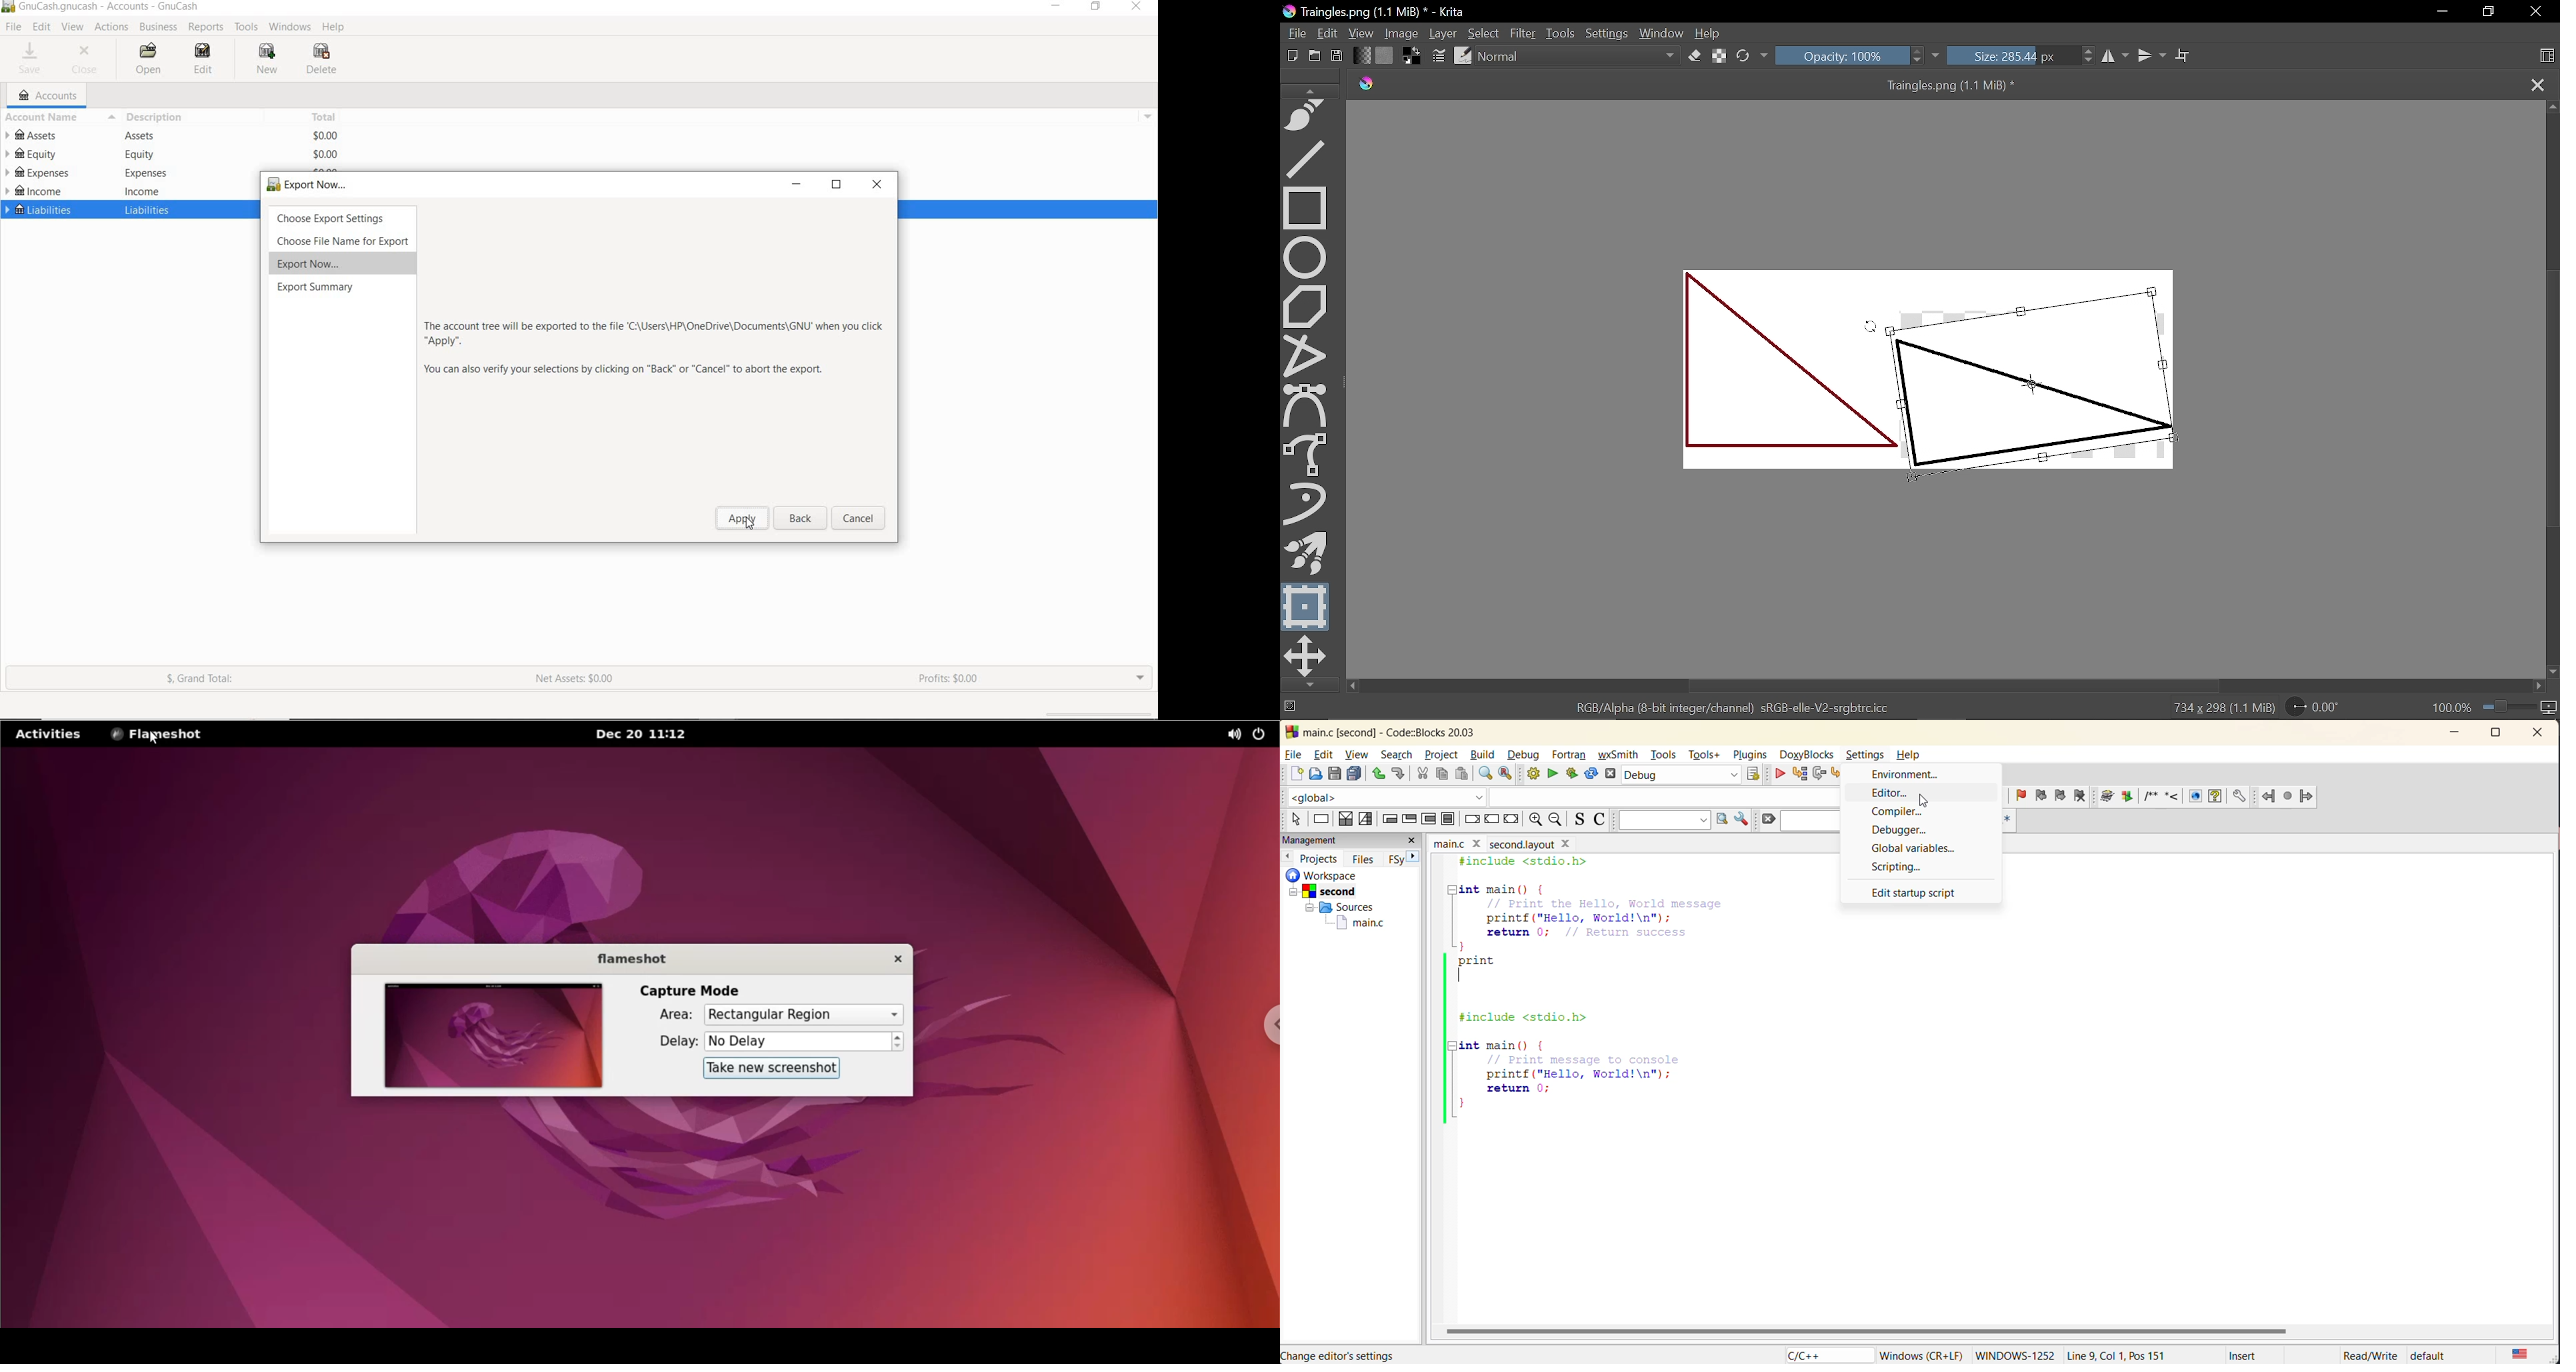  I want to click on Freehand path tool, so click(1309, 117).